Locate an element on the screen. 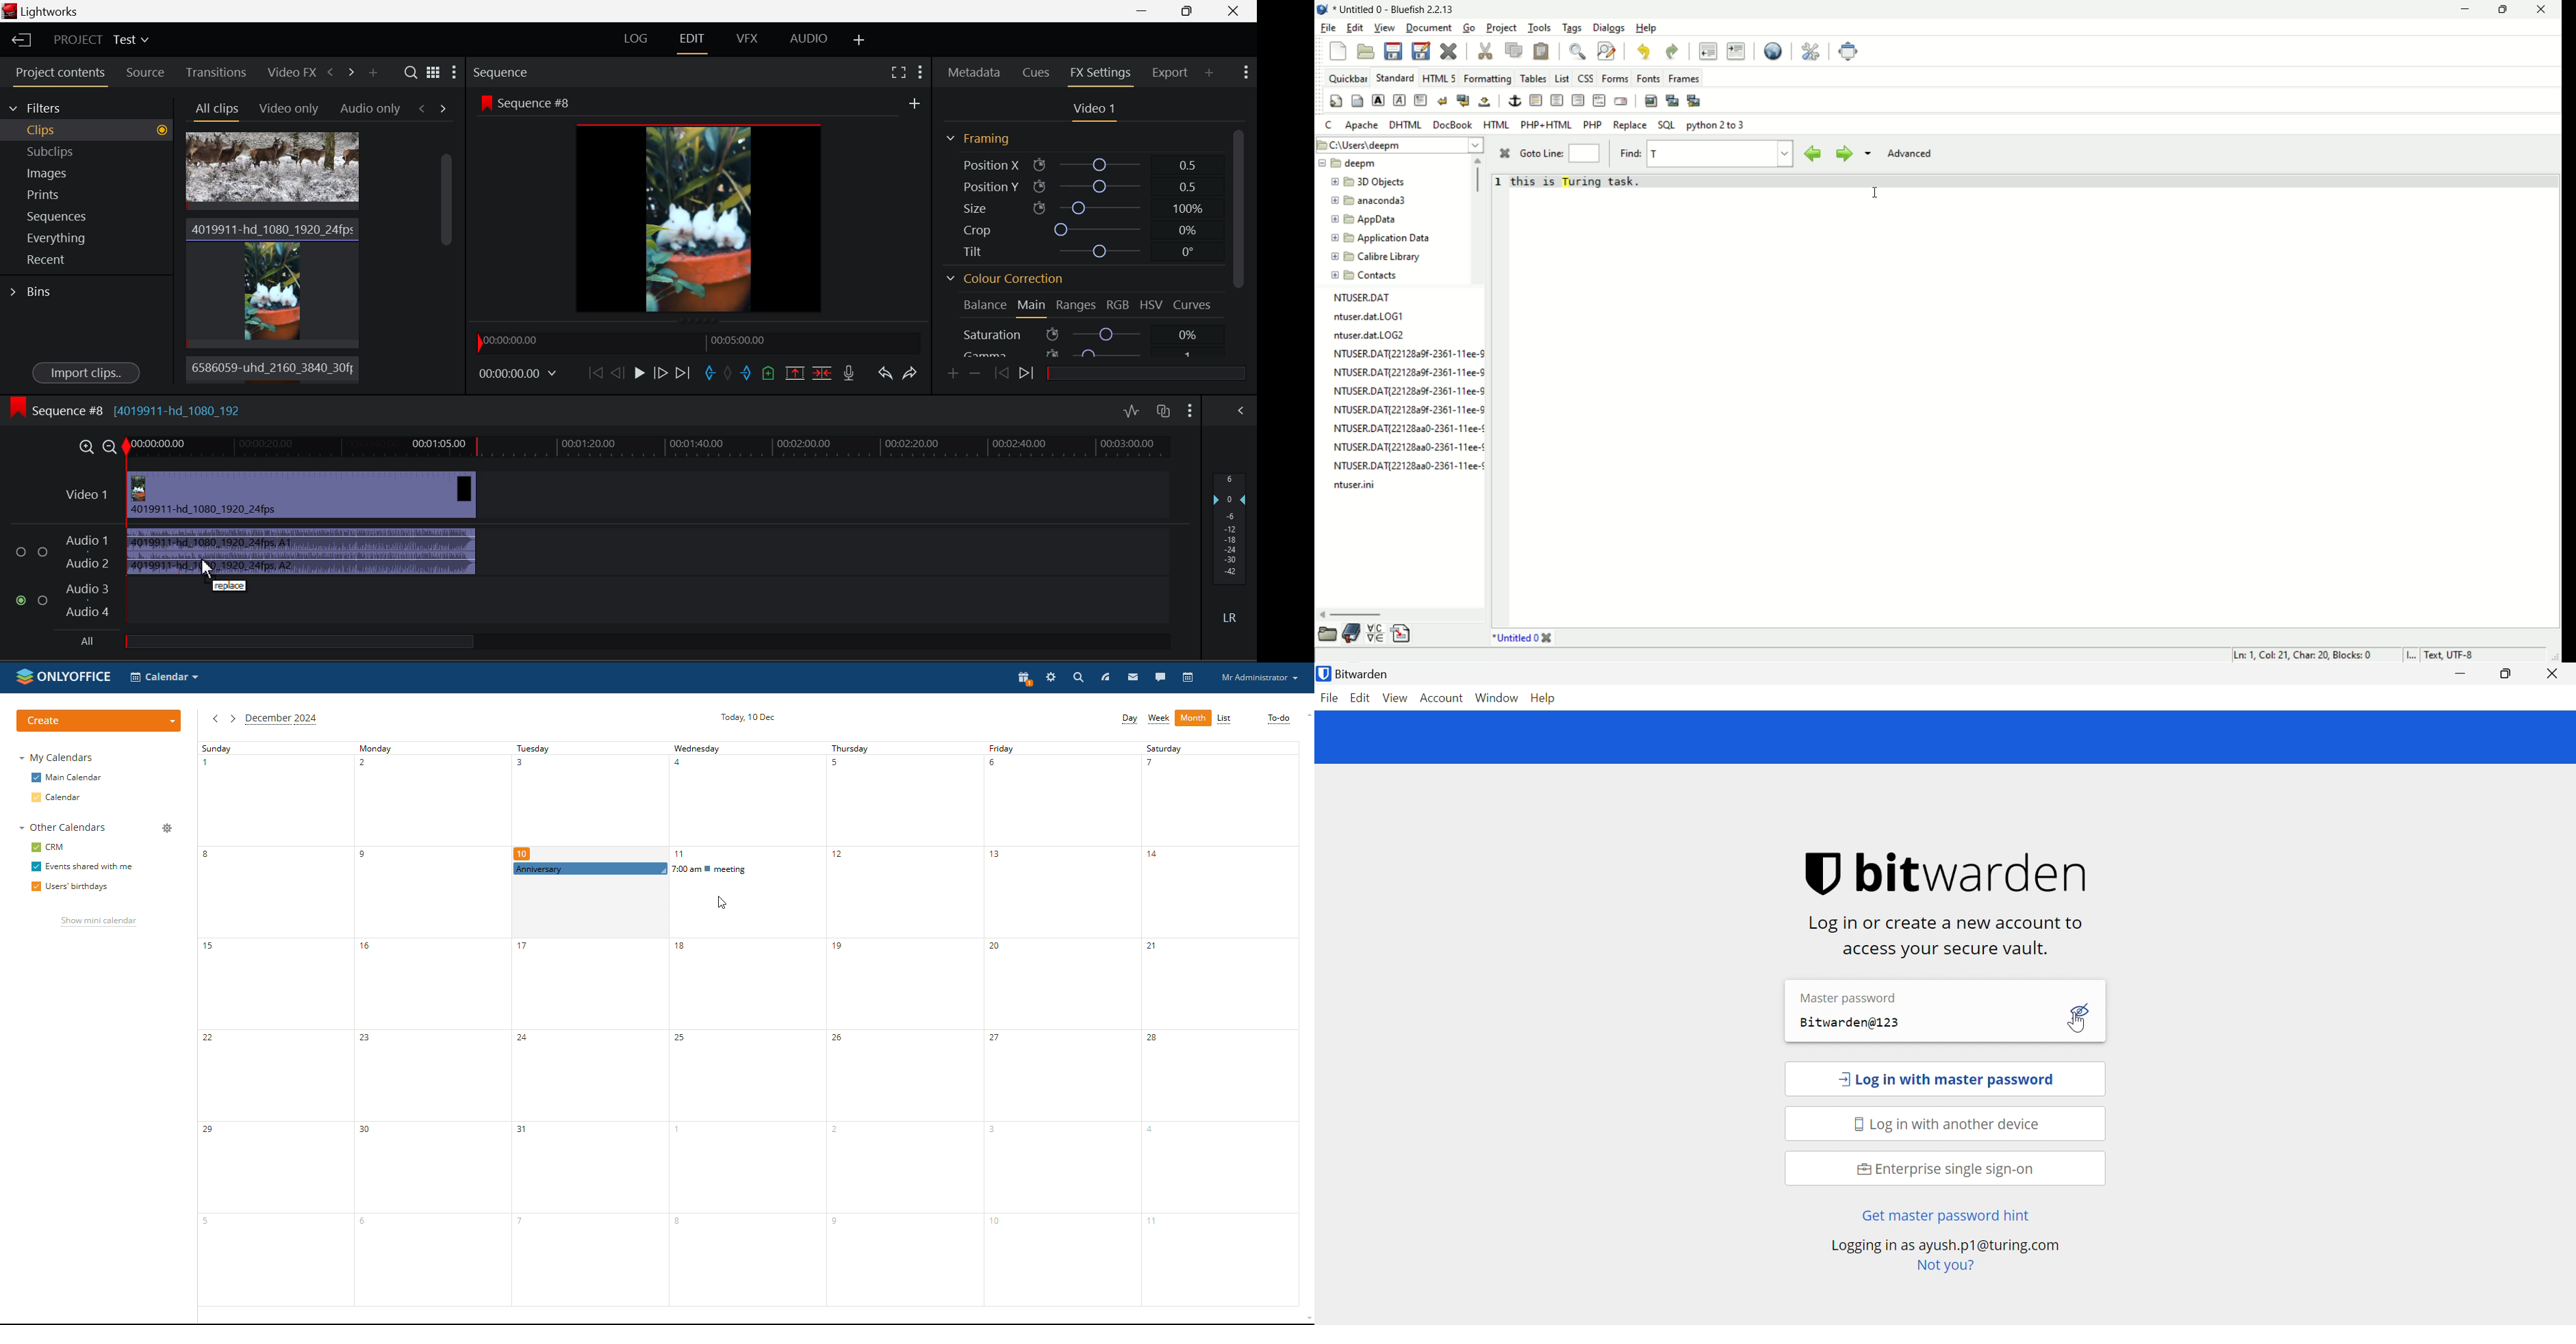 This screenshot has width=2576, height=1344. strong is located at coordinates (1379, 100).